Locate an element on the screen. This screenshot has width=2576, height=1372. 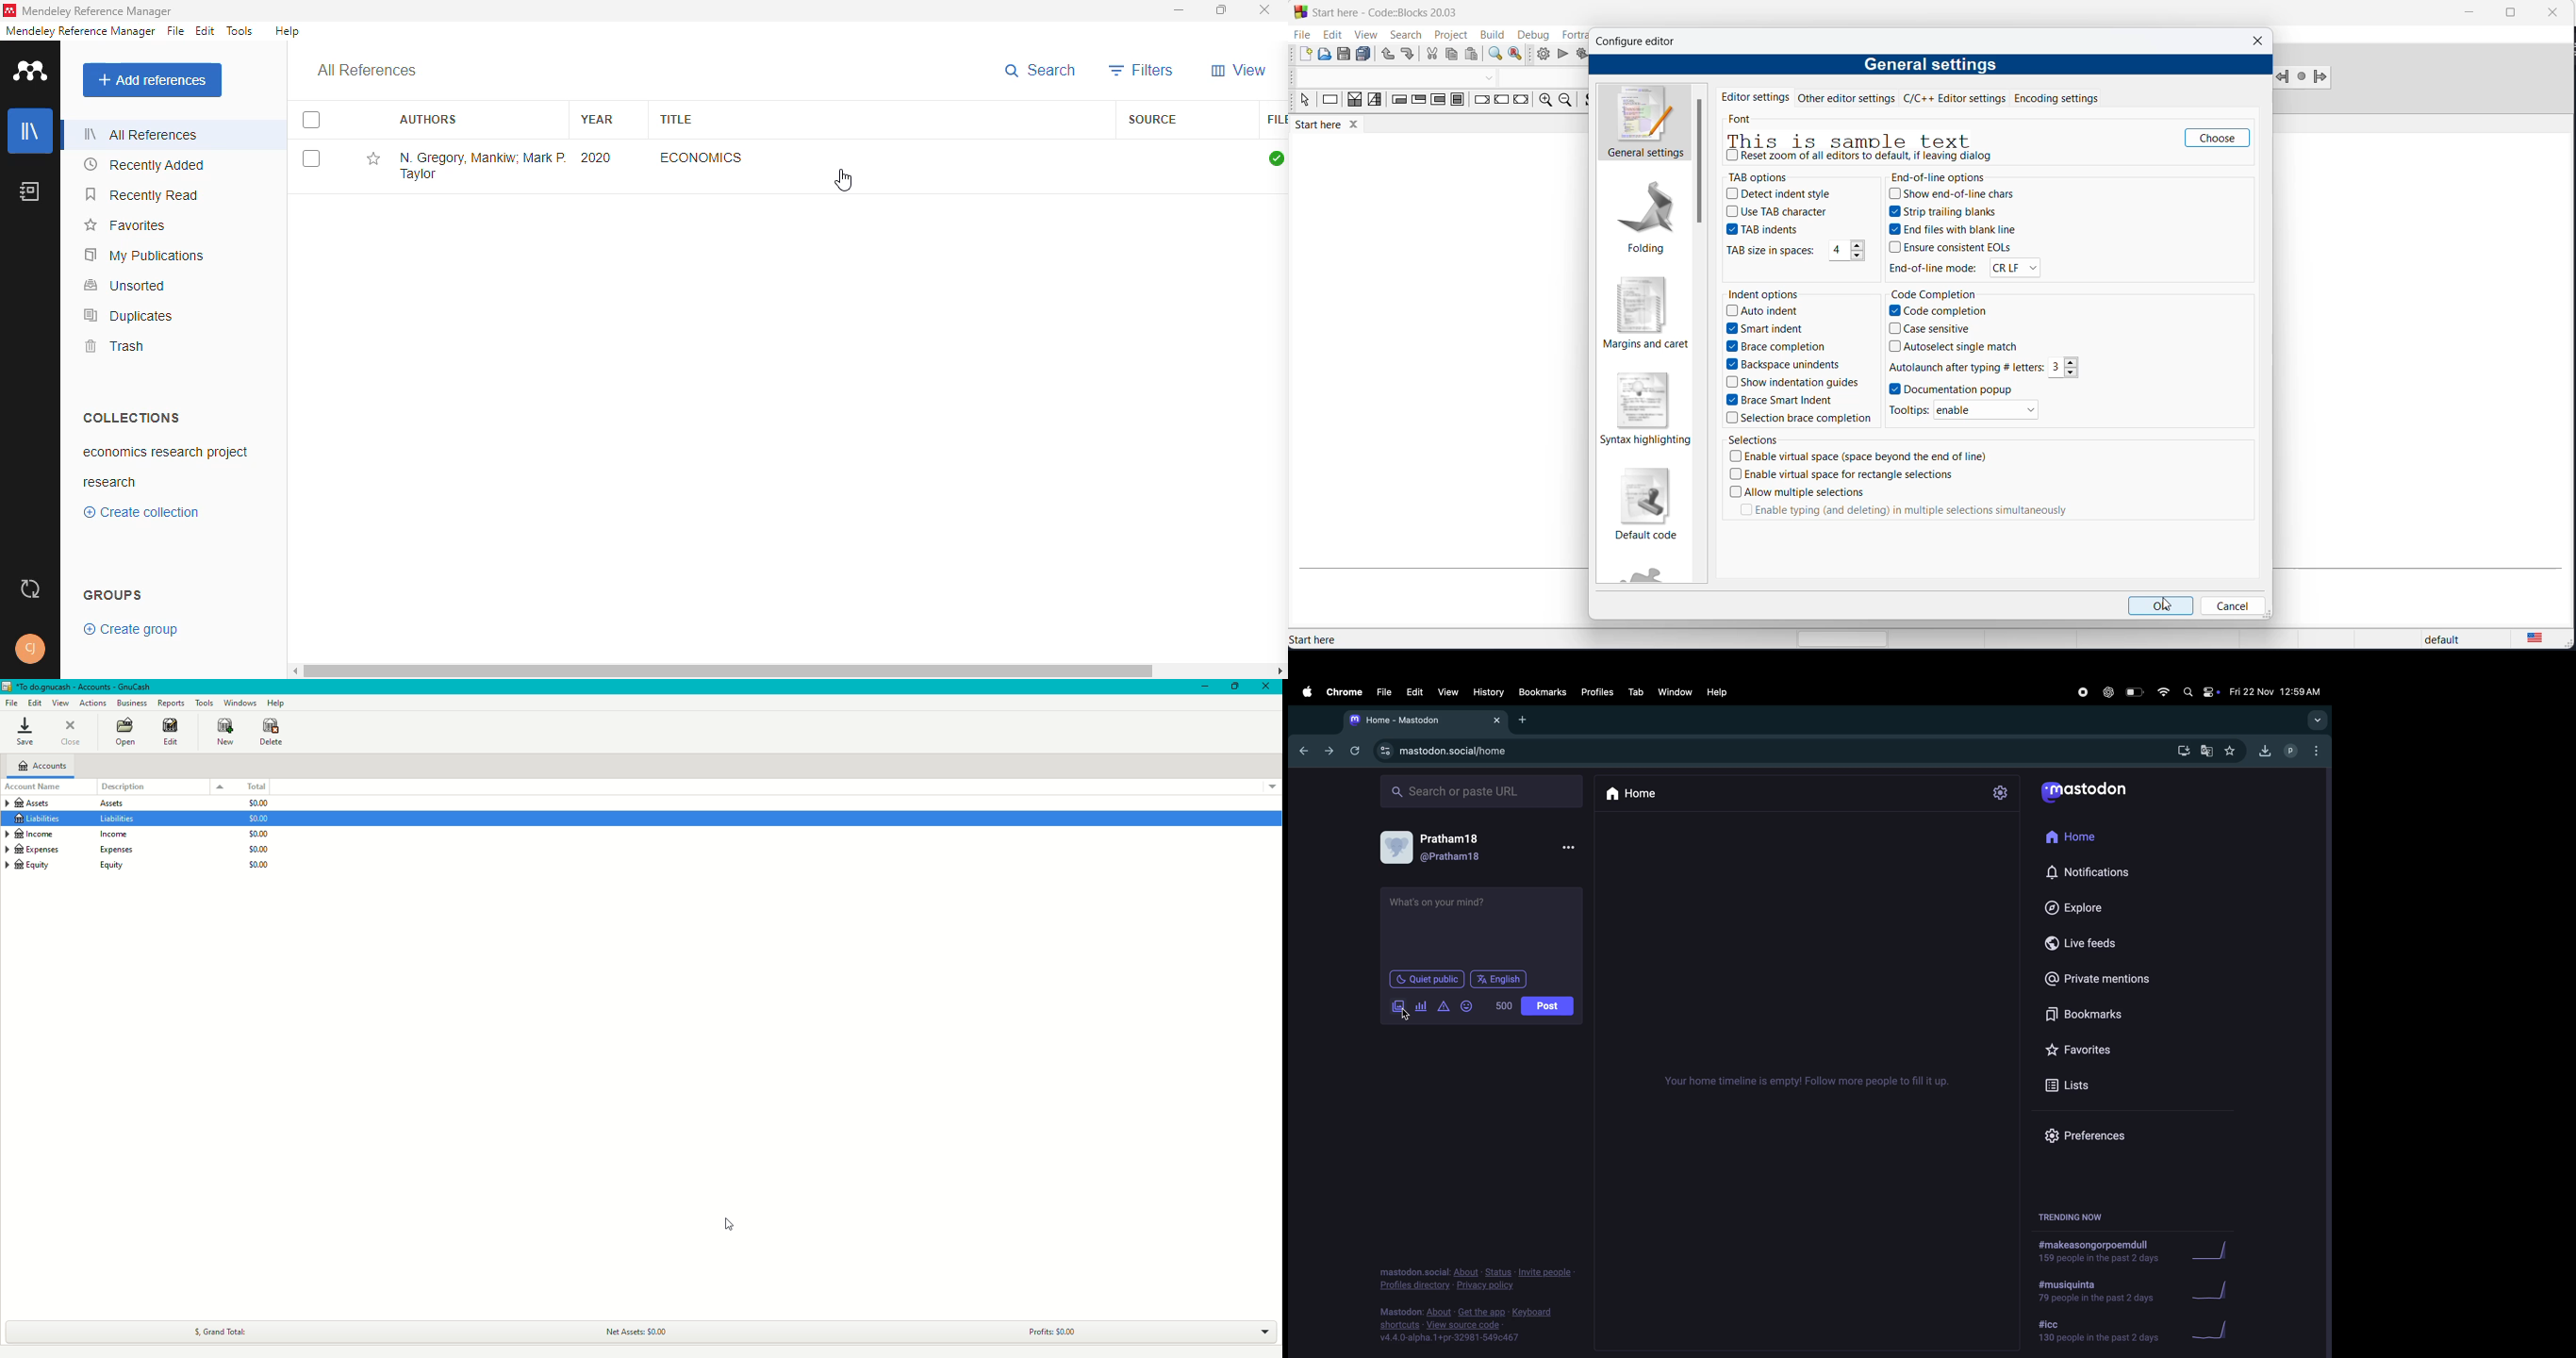
default code is located at coordinates (1649, 503).